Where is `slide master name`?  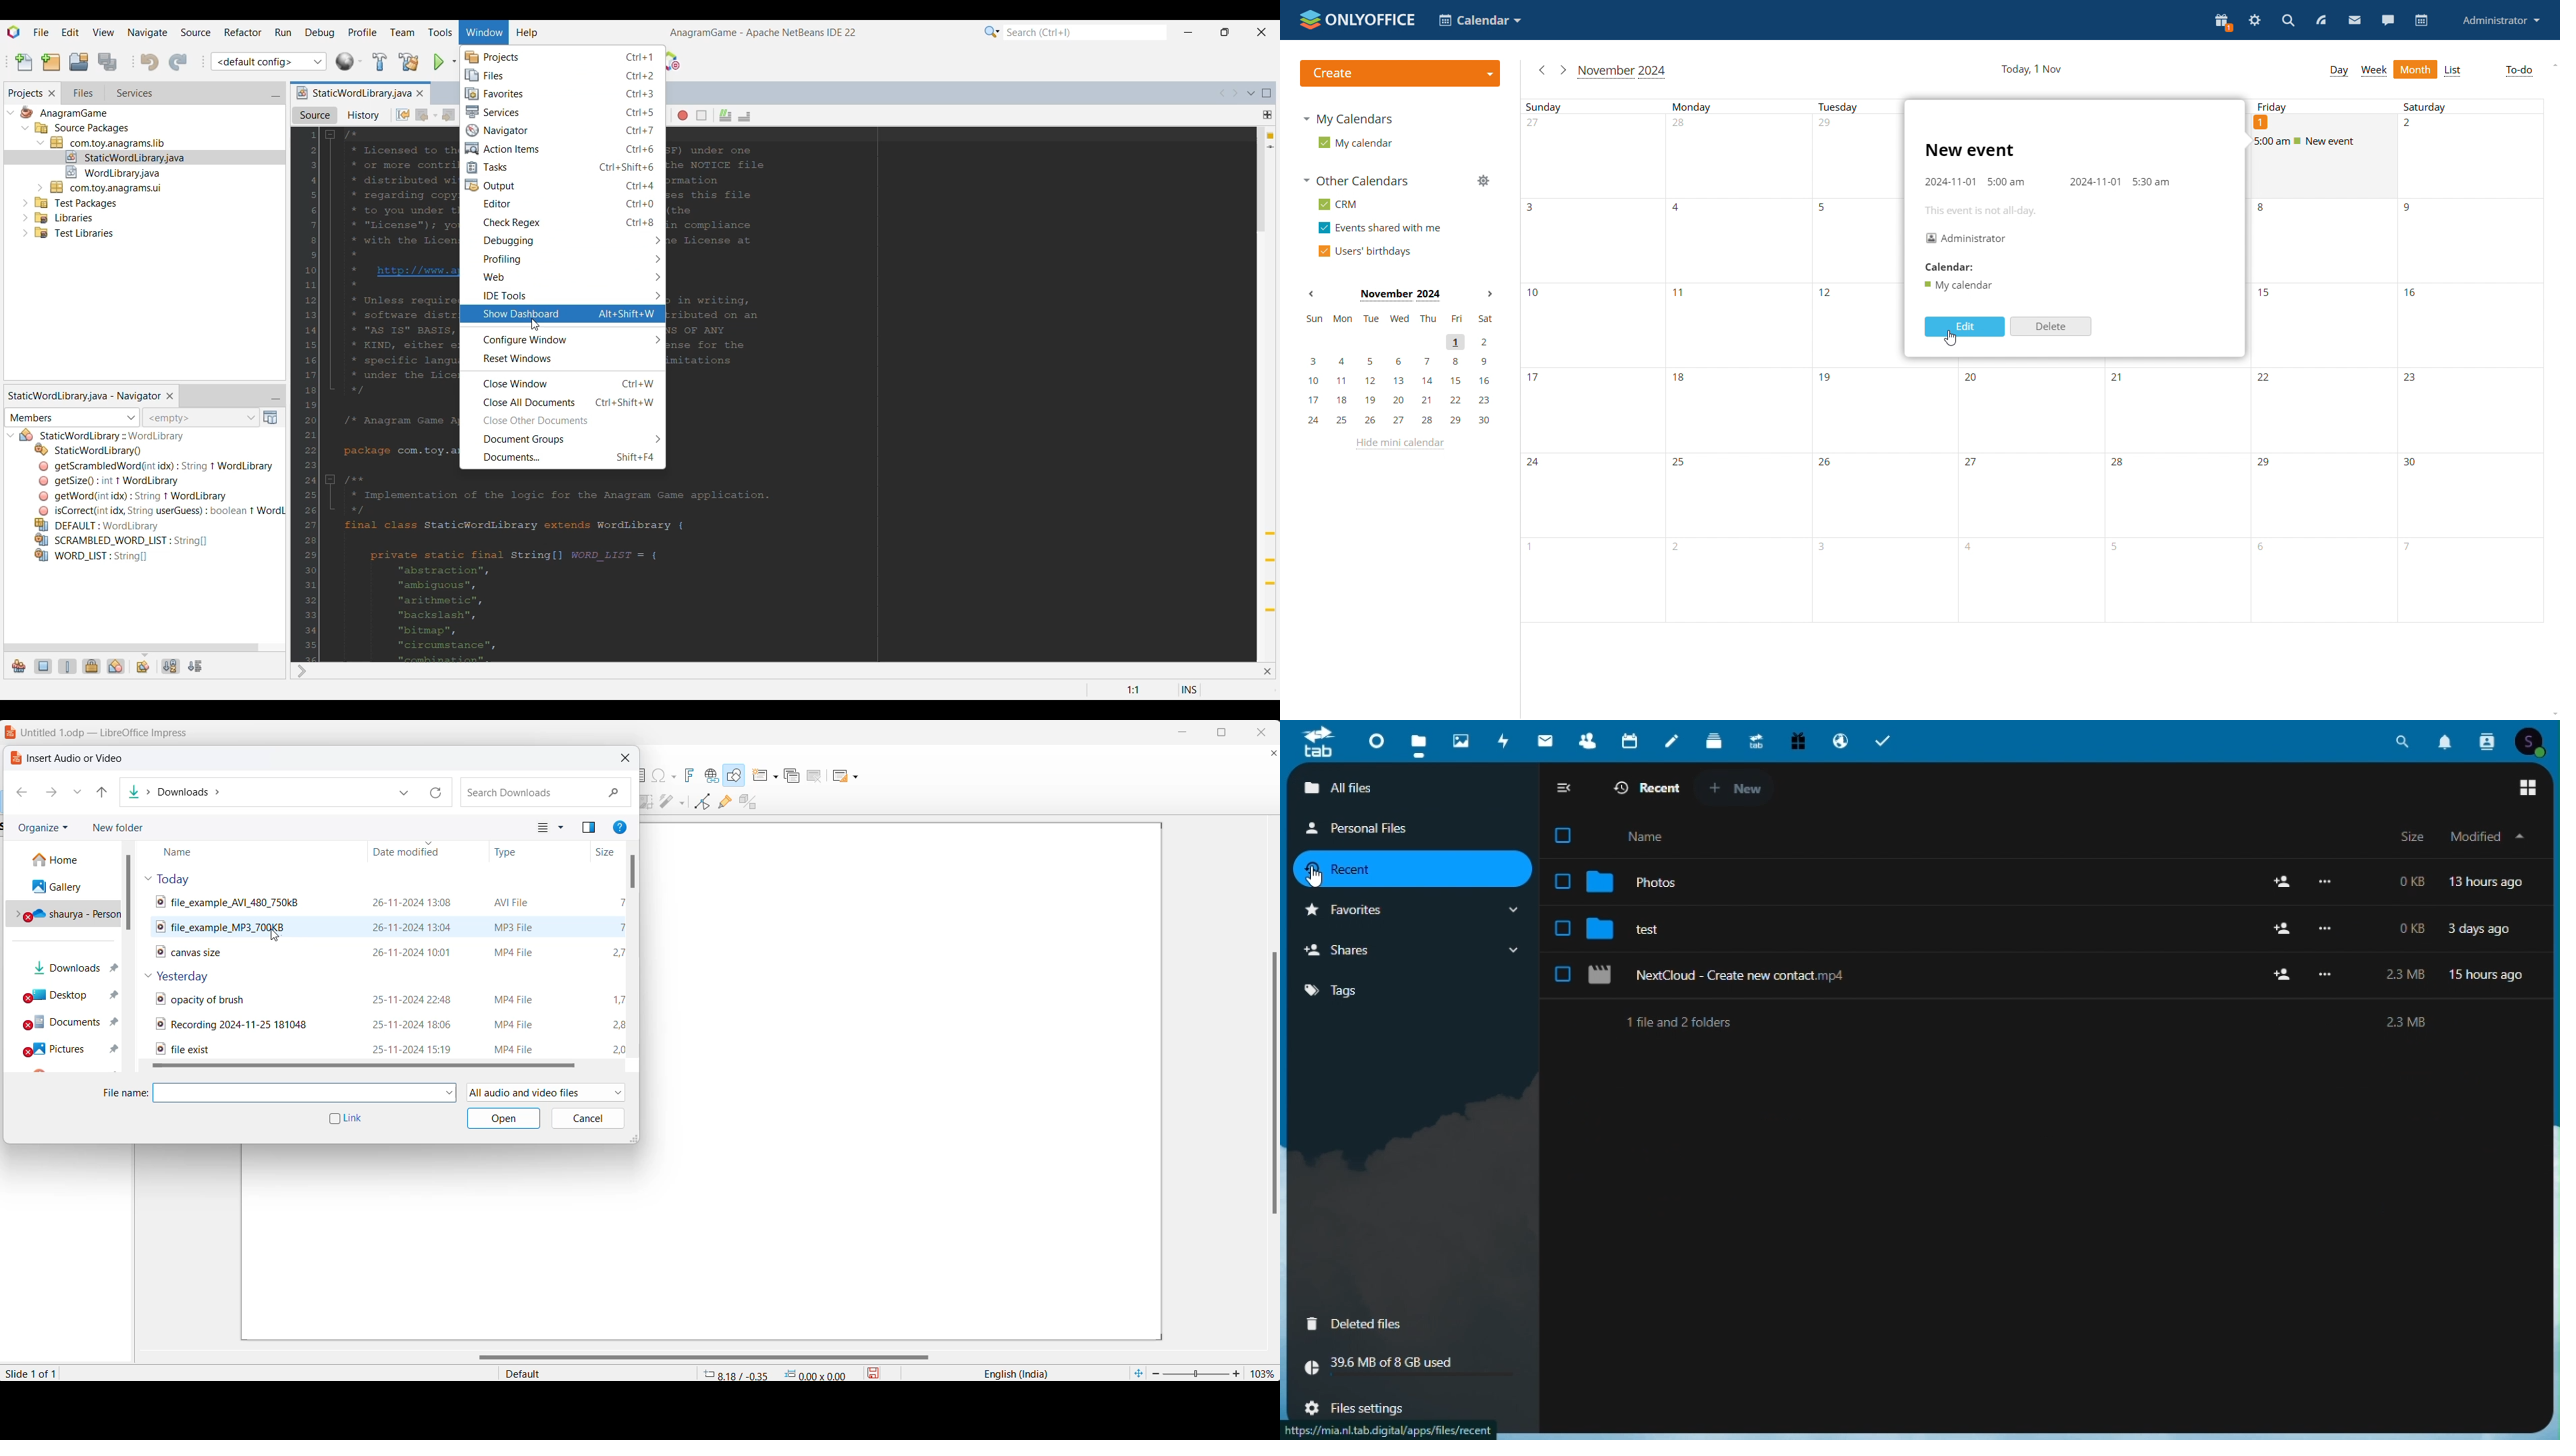
slide master name is located at coordinates (597, 1373).